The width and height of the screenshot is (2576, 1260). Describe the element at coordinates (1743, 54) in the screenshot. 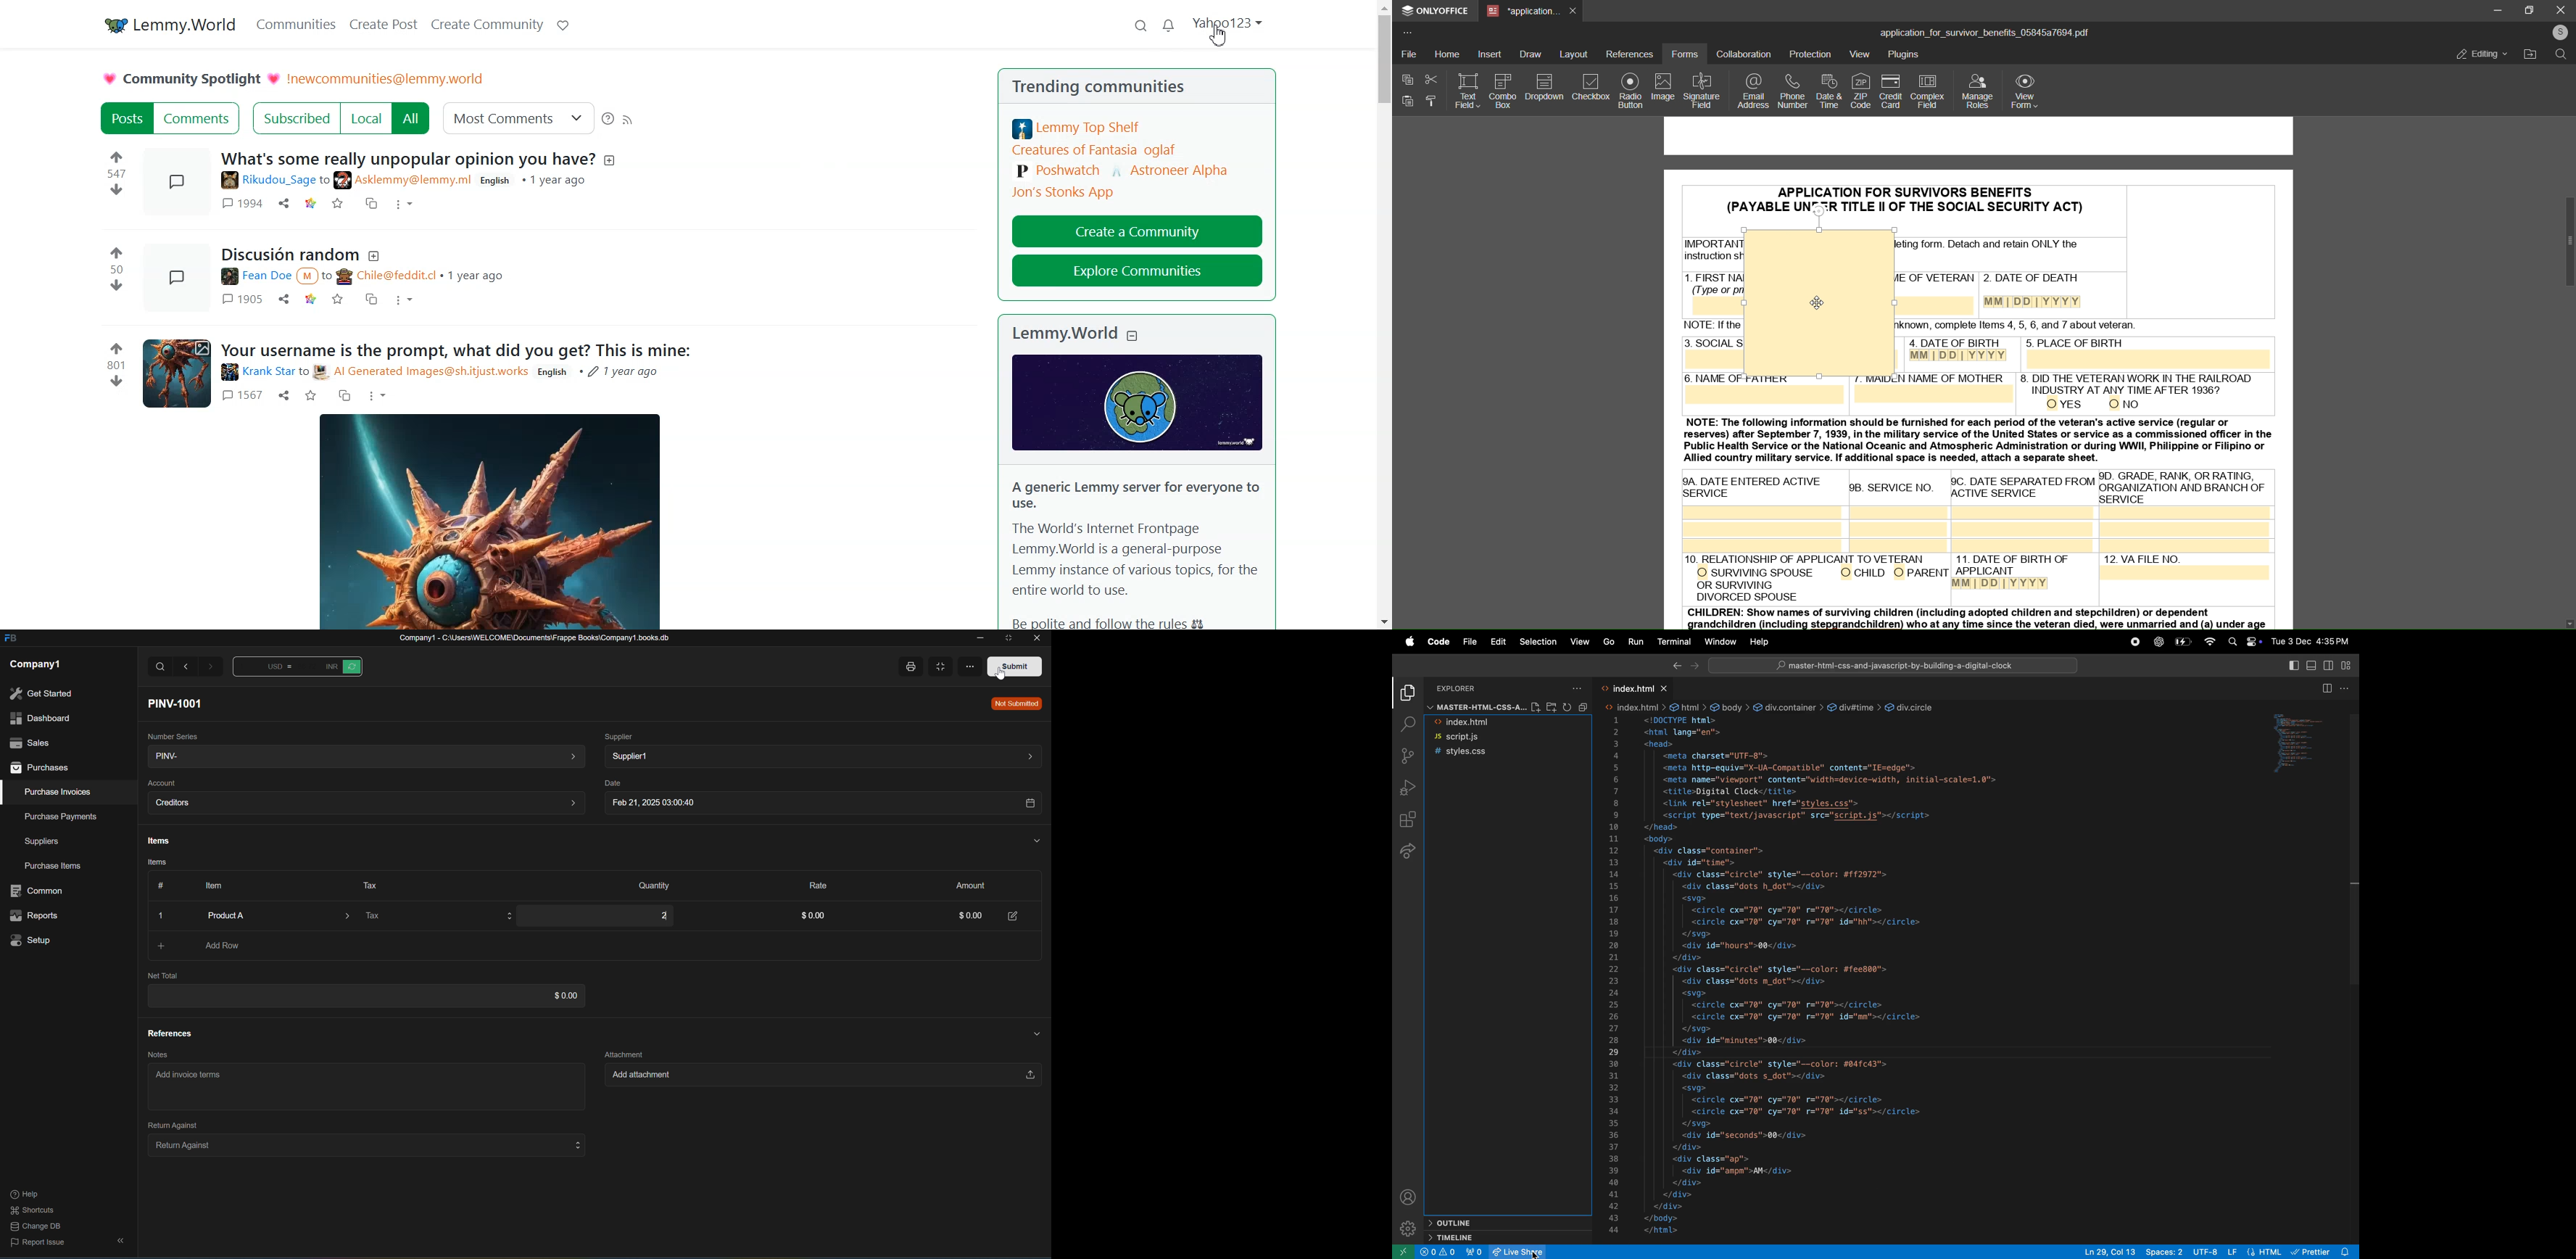

I see `collaboration` at that location.